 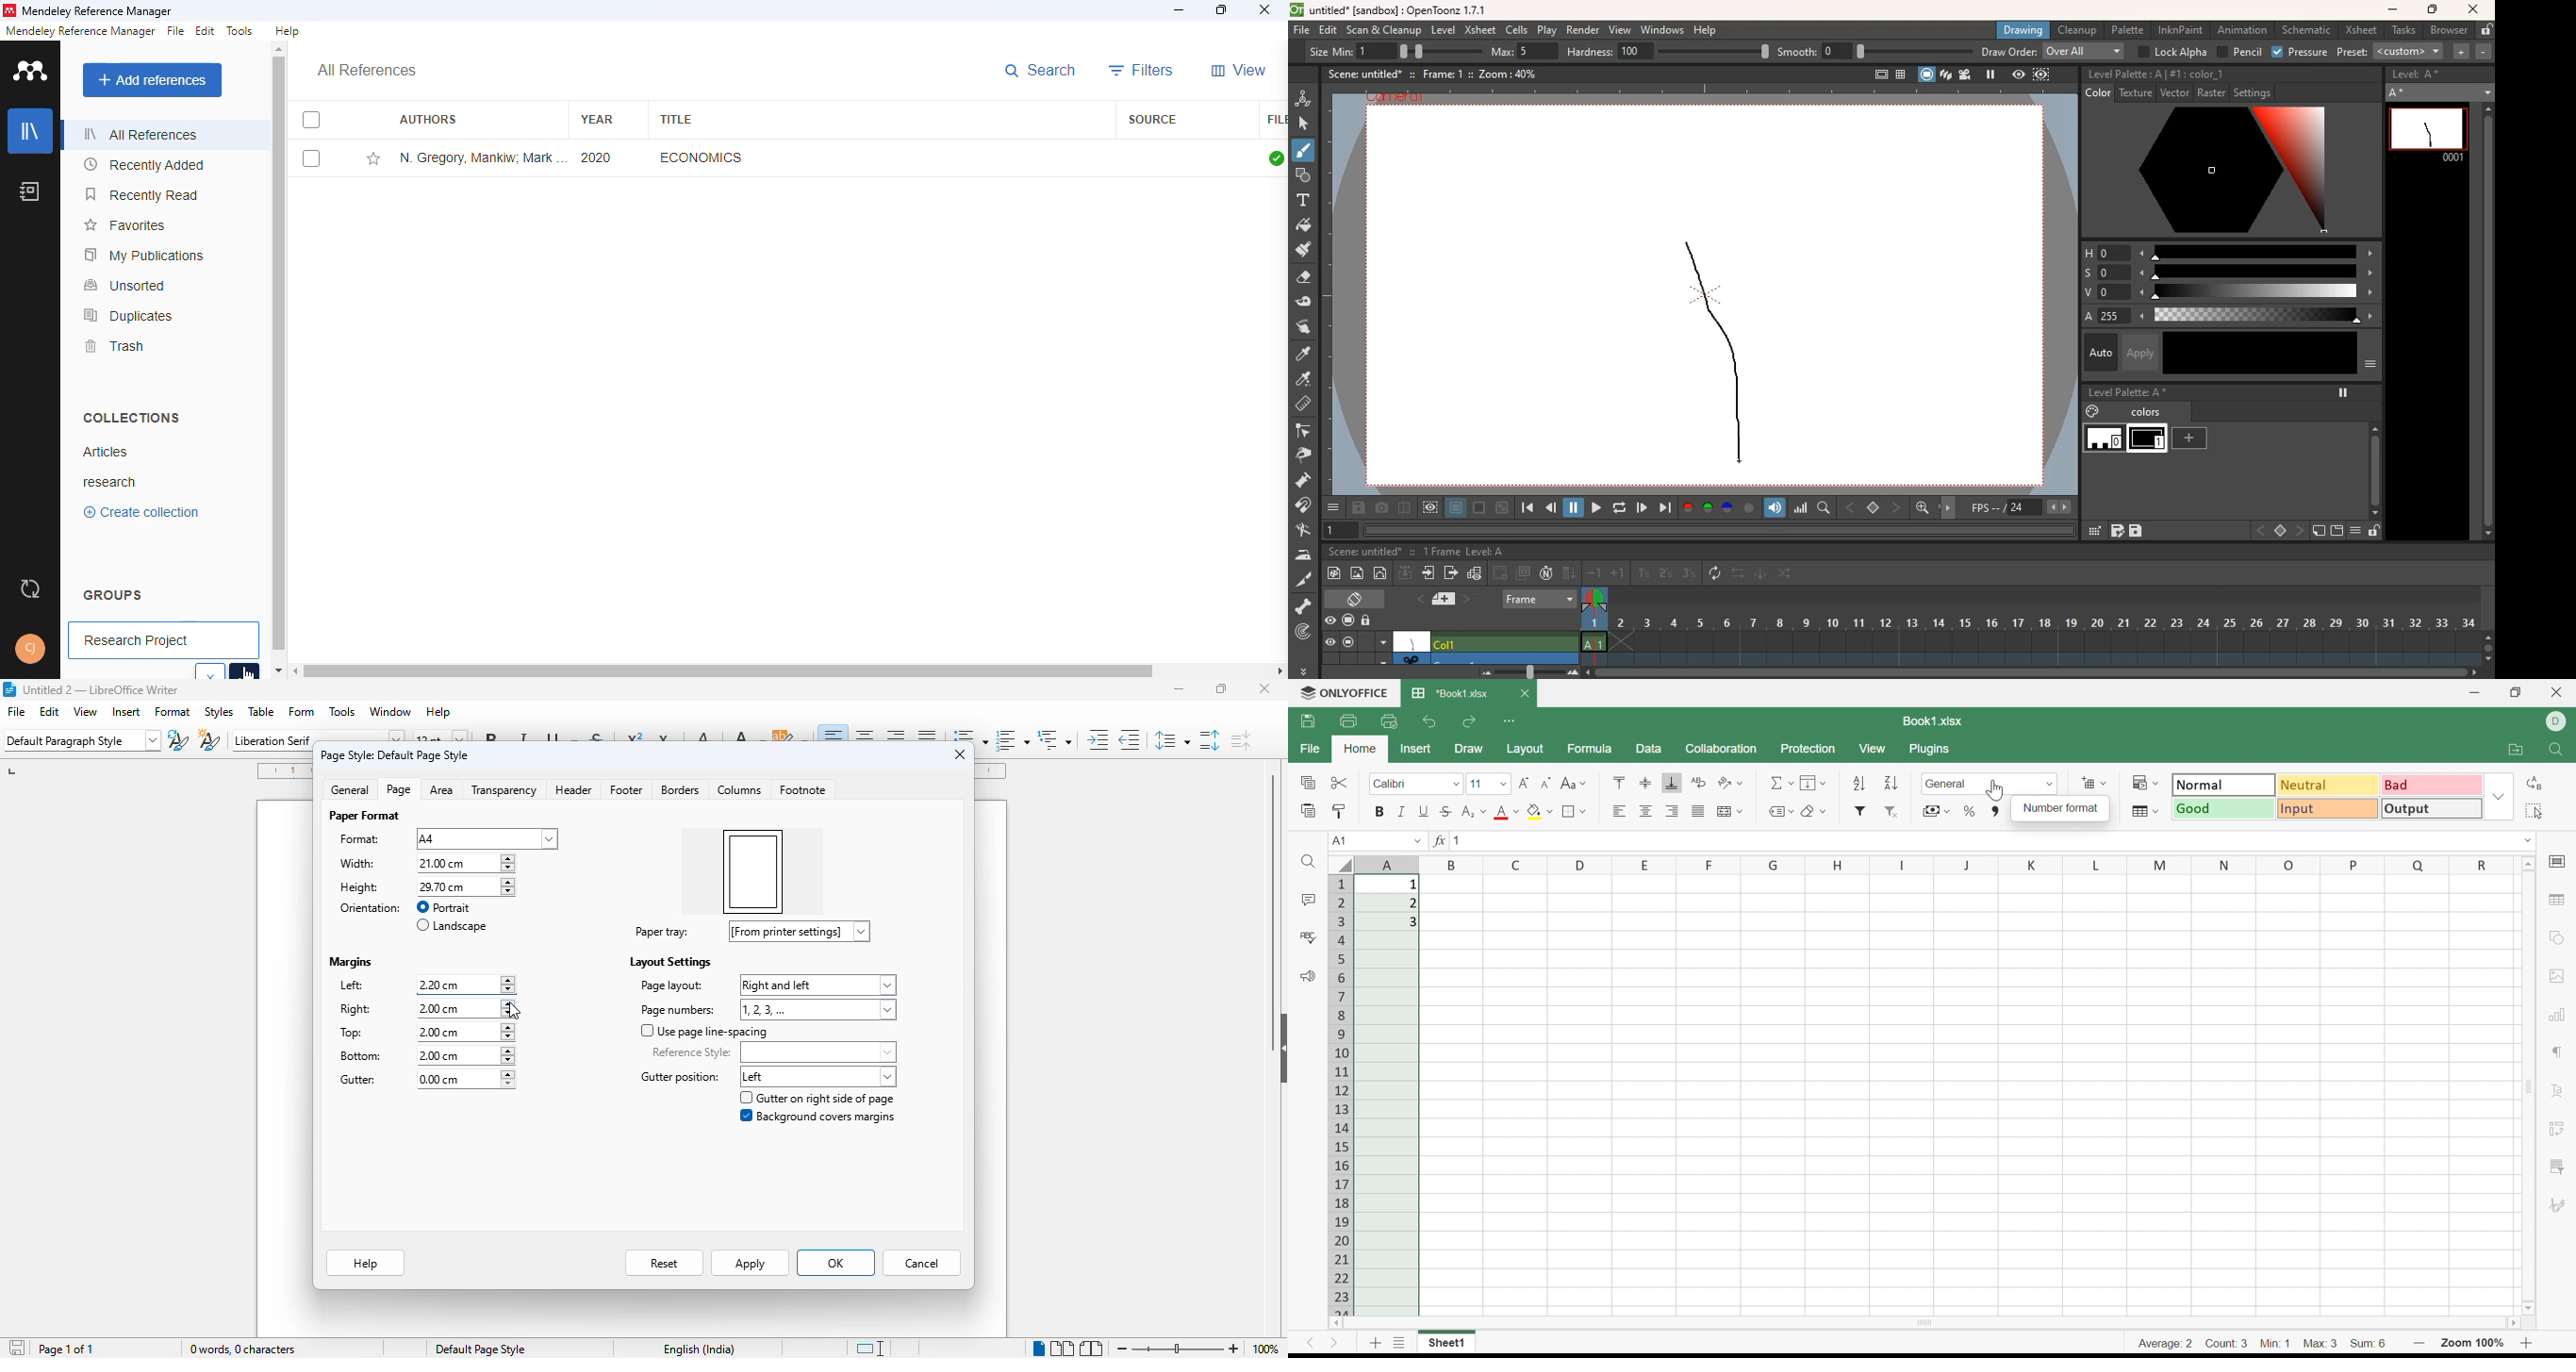 What do you see at coordinates (2361, 31) in the screenshot?
I see `xsheet` at bounding box center [2361, 31].